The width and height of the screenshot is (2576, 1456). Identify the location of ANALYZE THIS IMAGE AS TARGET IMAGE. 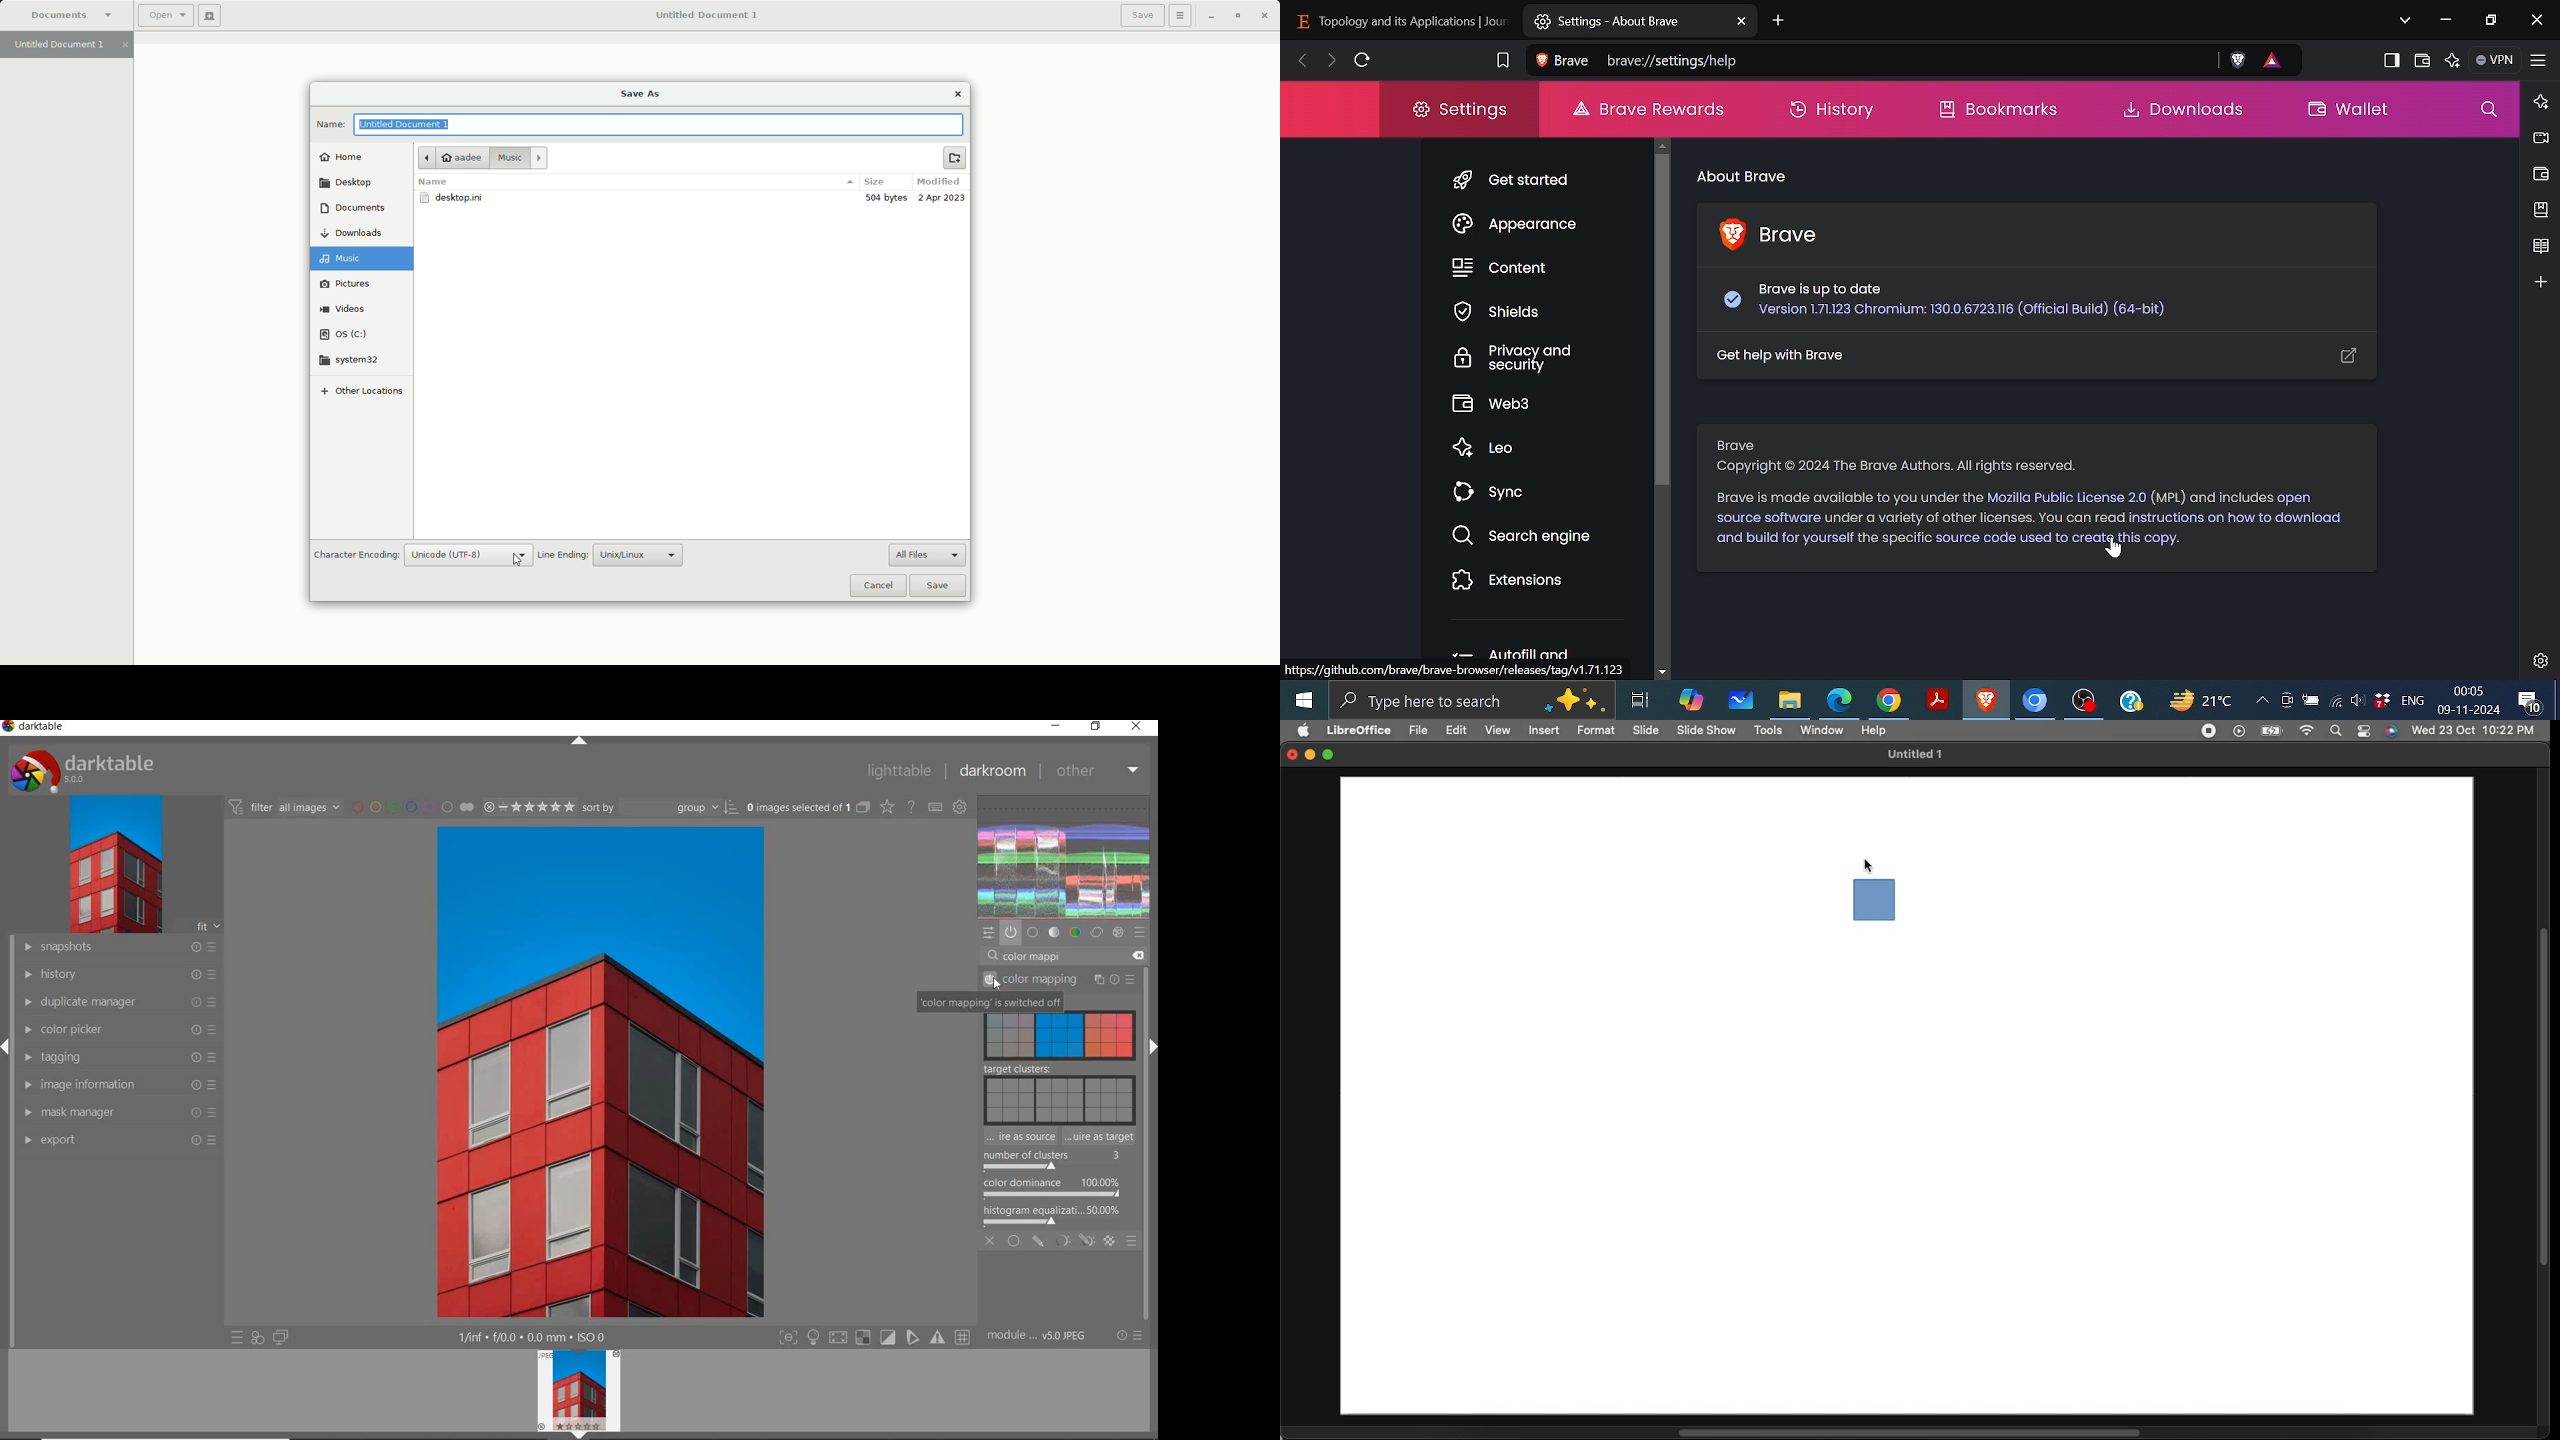
(1101, 1137).